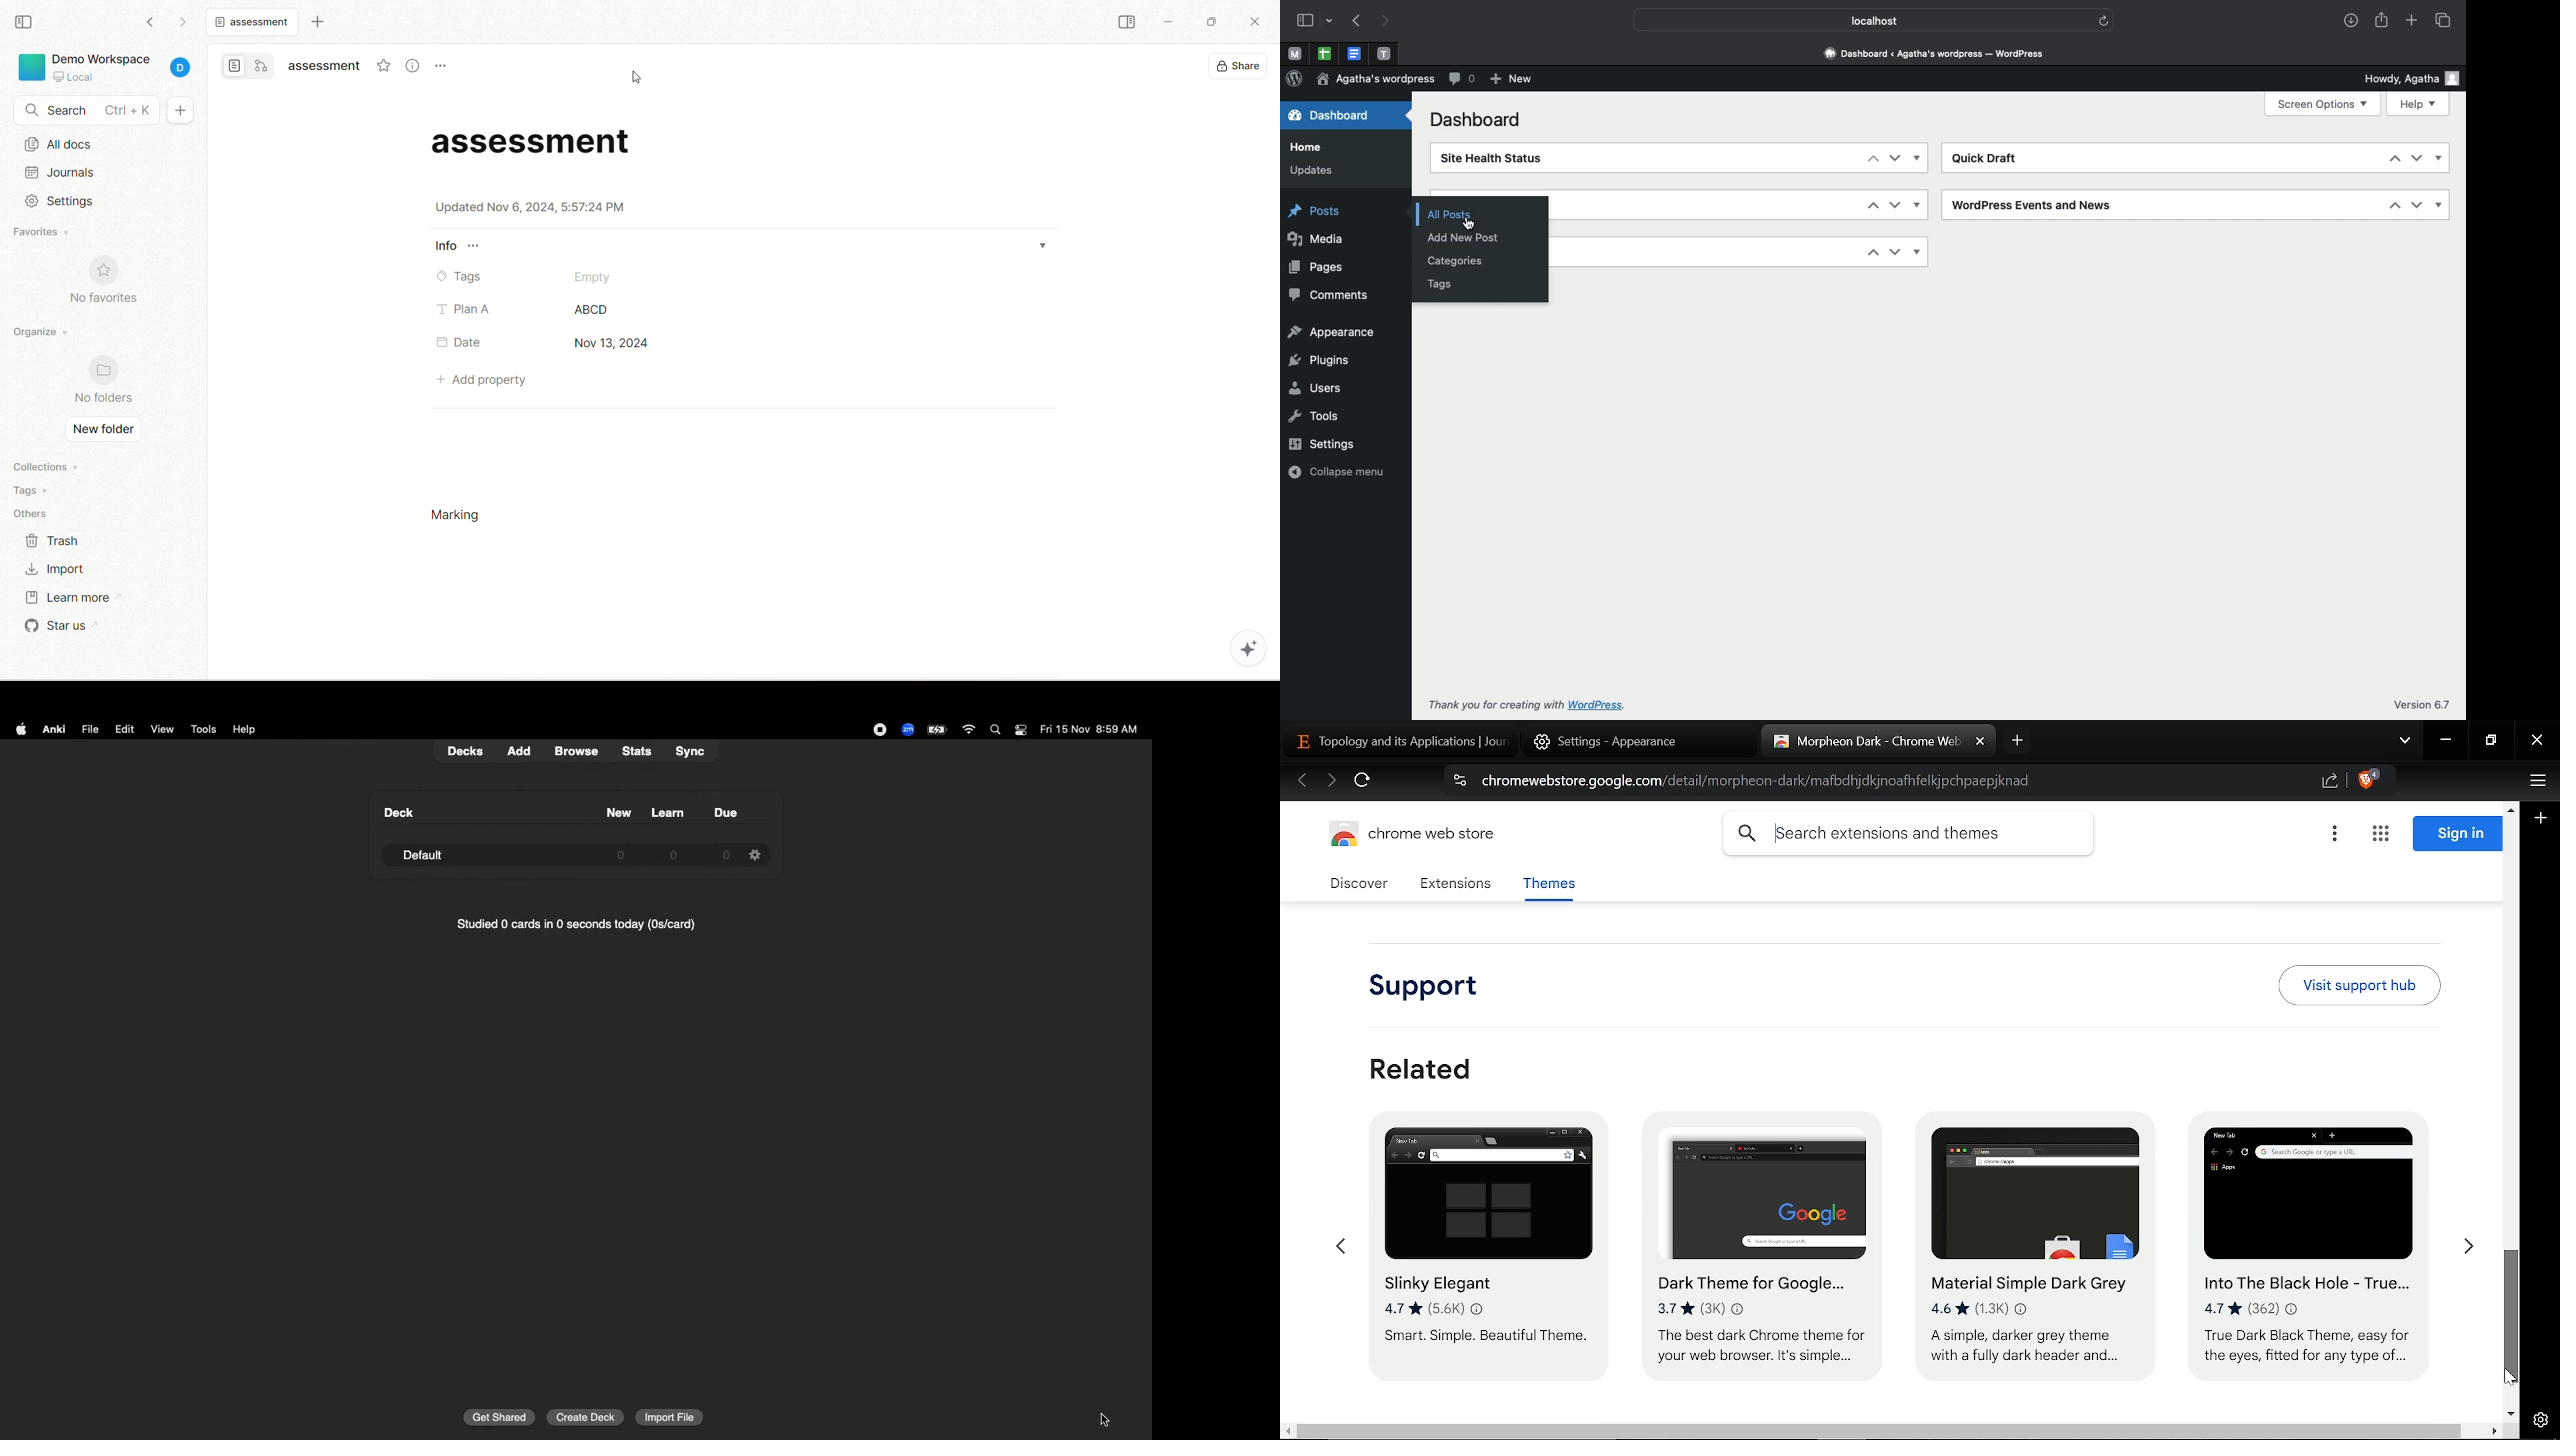 This screenshot has width=2576, height=1456. Describe the element at coordinates (2506, 1375) in the screenshot. I see `Cursor` at that location.